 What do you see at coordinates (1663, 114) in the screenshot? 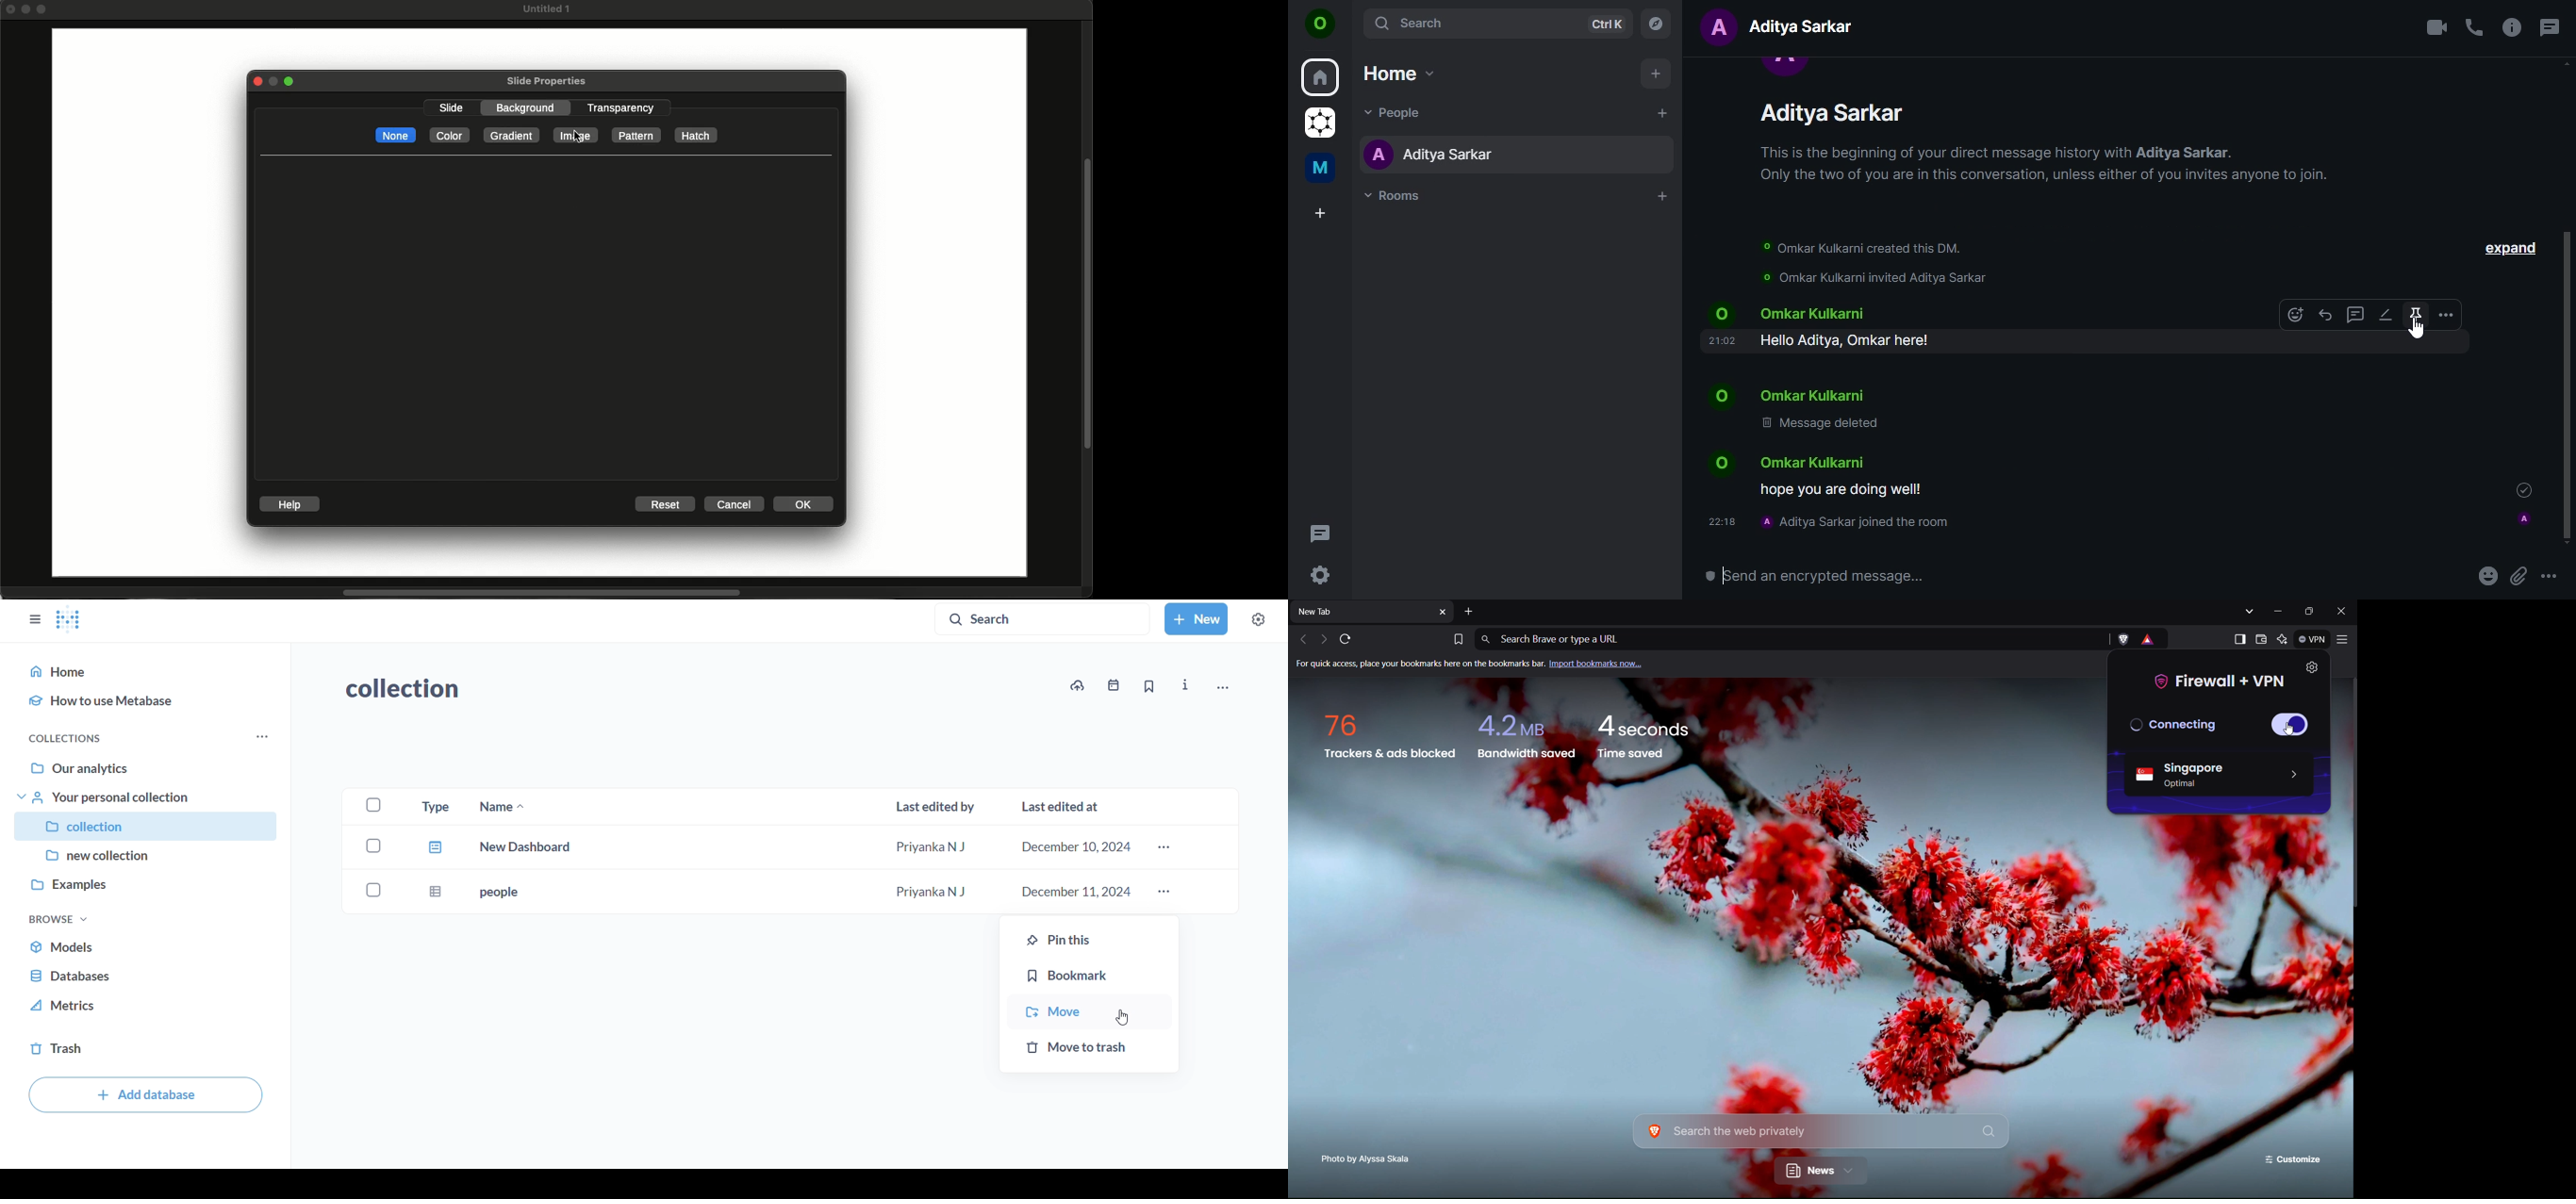
I see `start a chat` at bounding box center [1663, 114].